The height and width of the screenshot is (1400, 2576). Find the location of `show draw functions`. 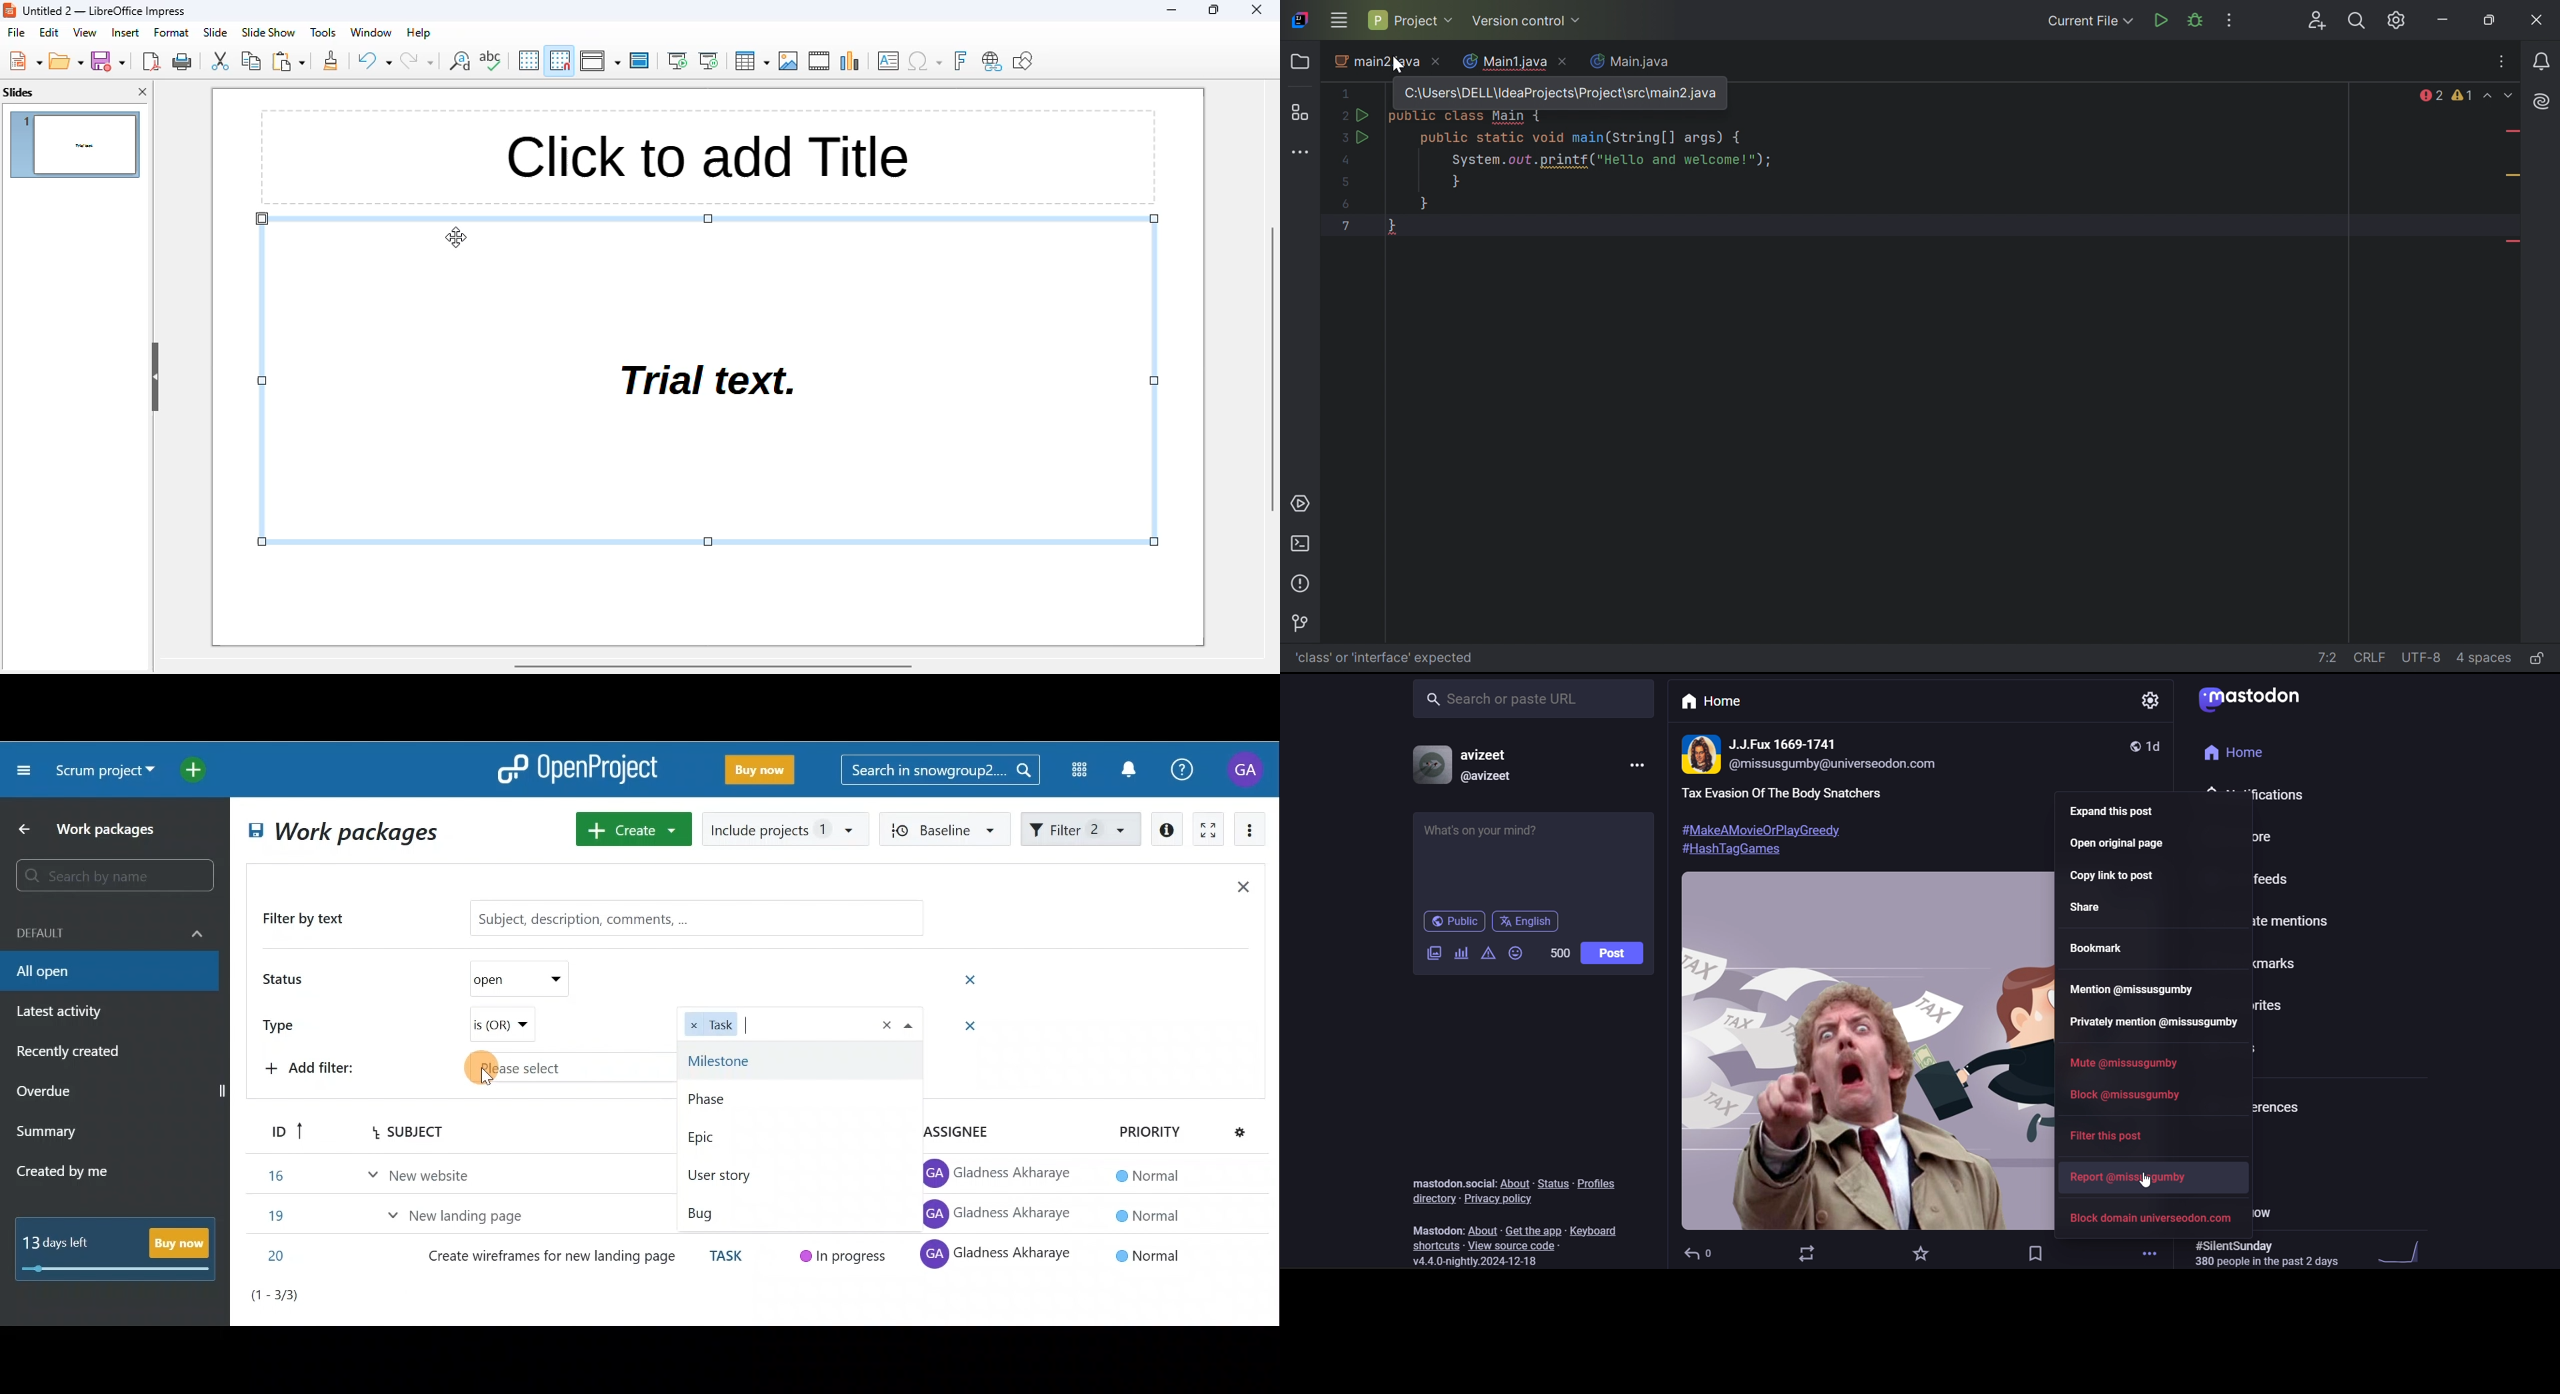

show draw functions is located at coordinates (1022, 60).